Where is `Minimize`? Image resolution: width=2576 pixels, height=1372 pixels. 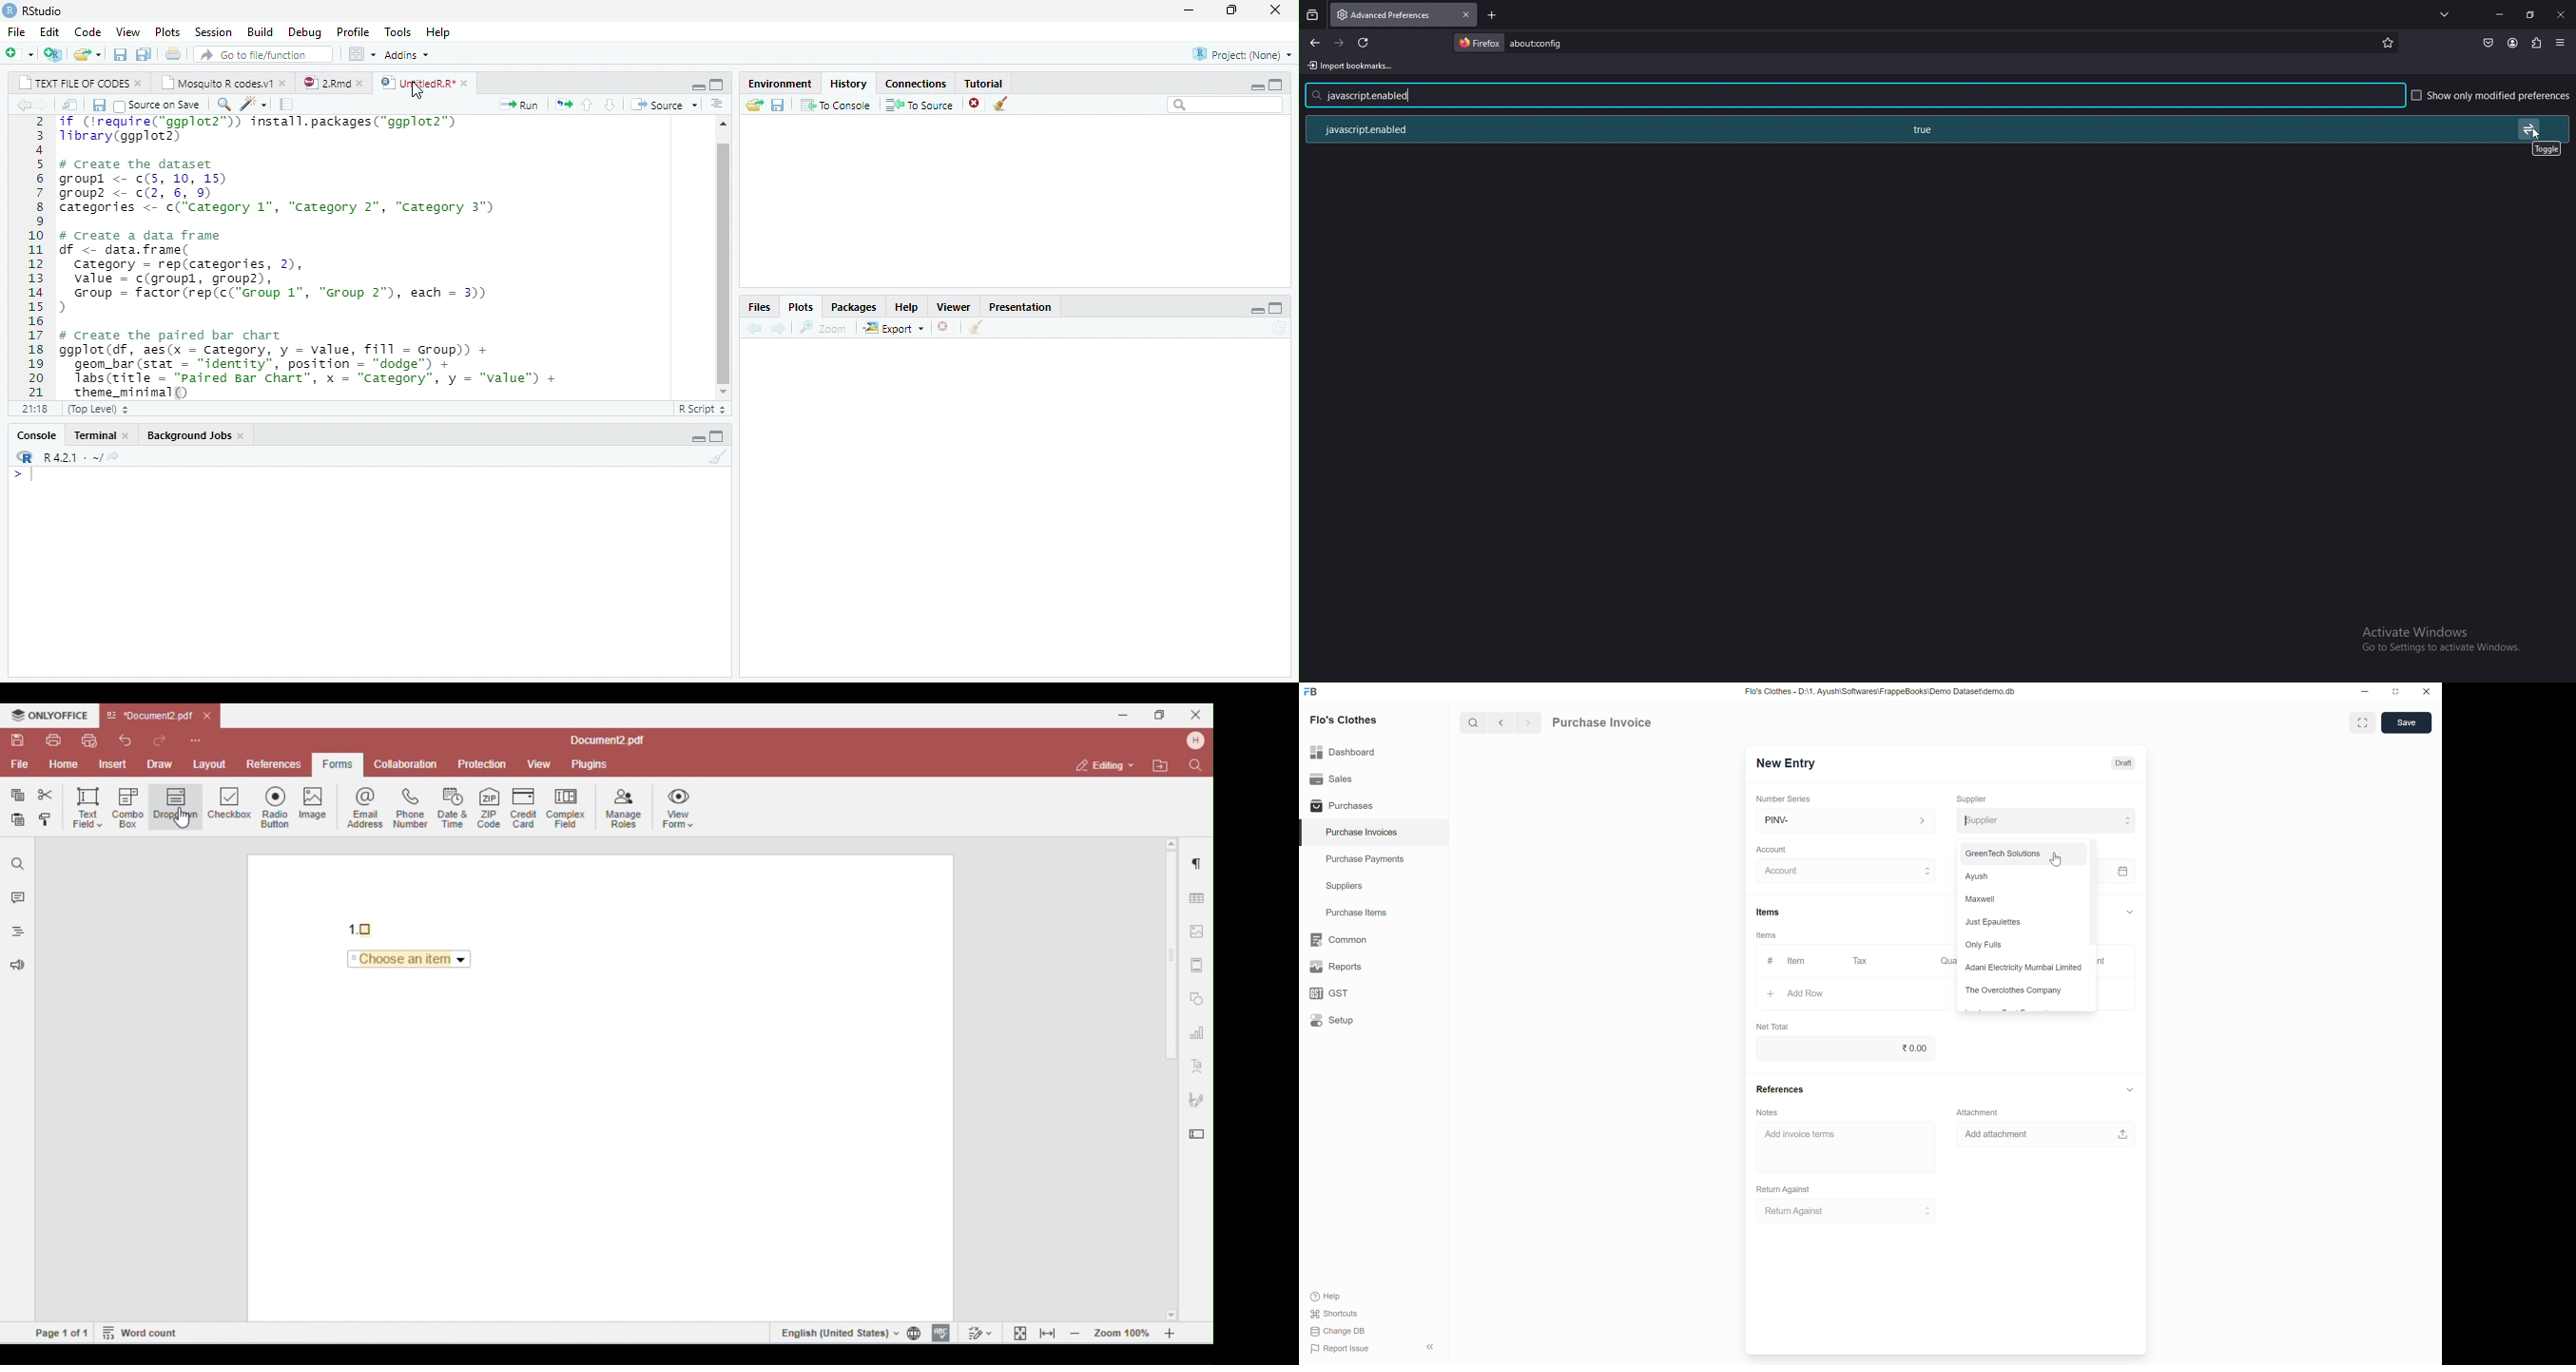 Minimize is located at coordinates (2366, 692).